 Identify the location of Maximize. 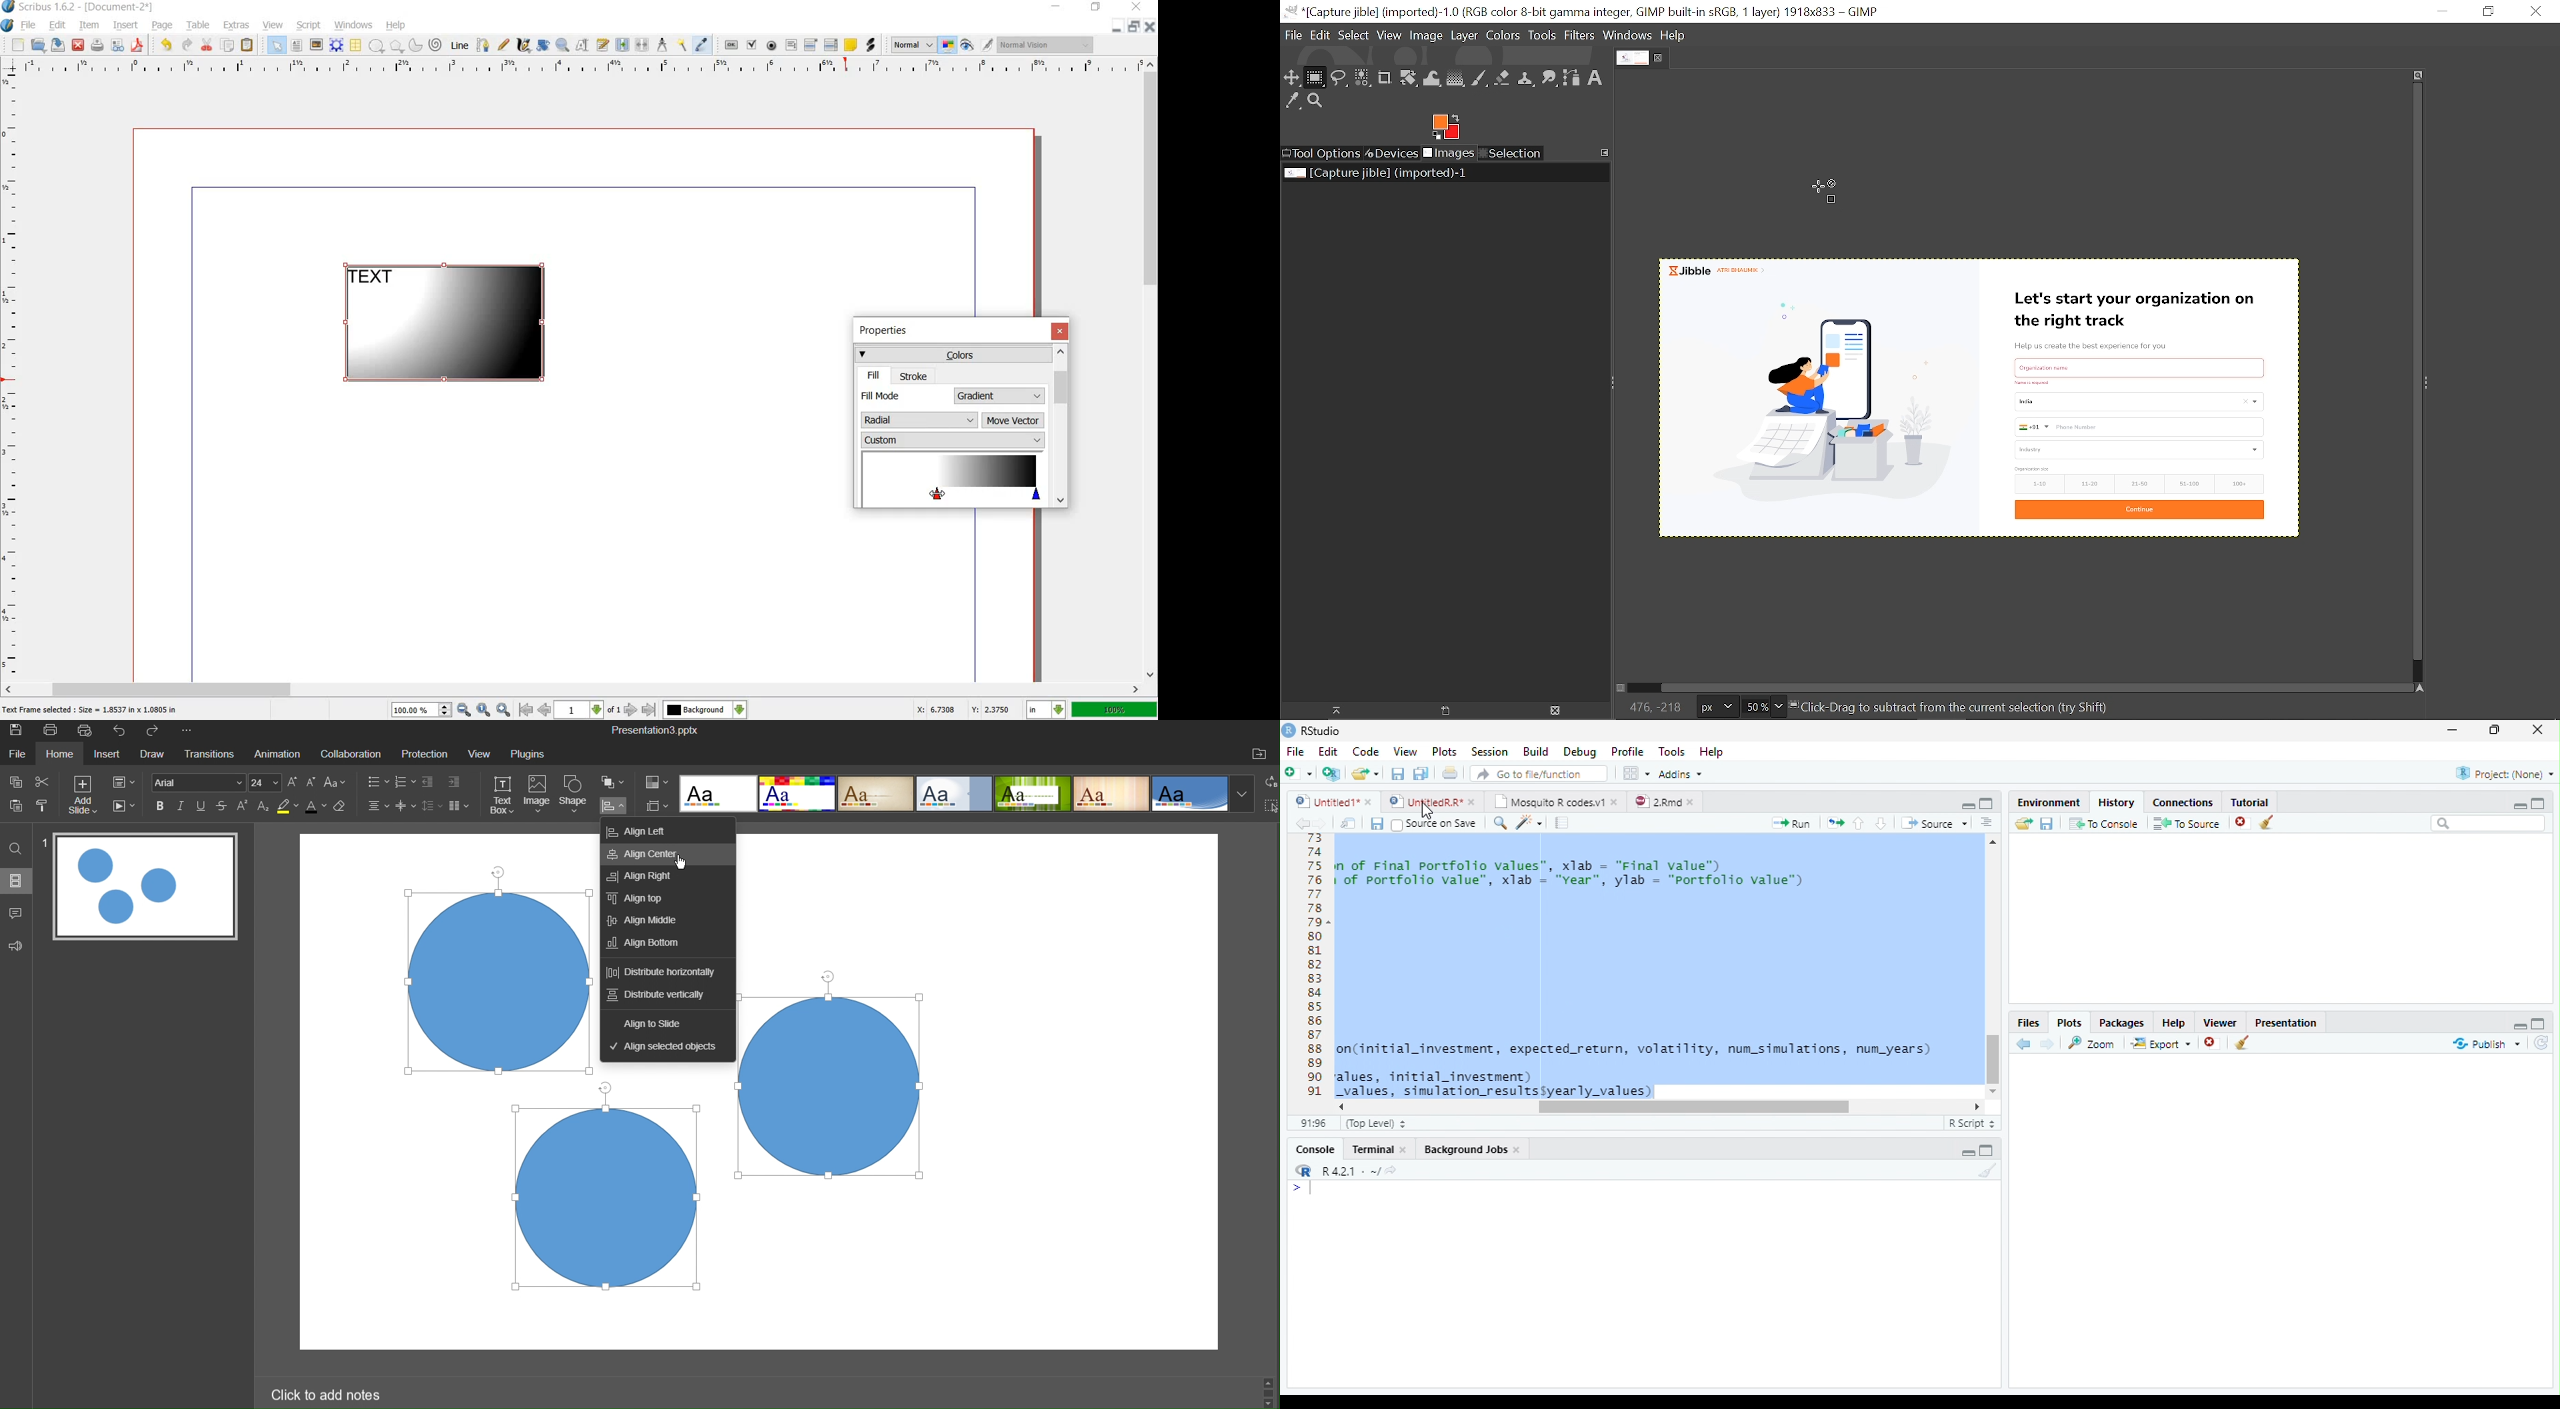
(2499, 731).